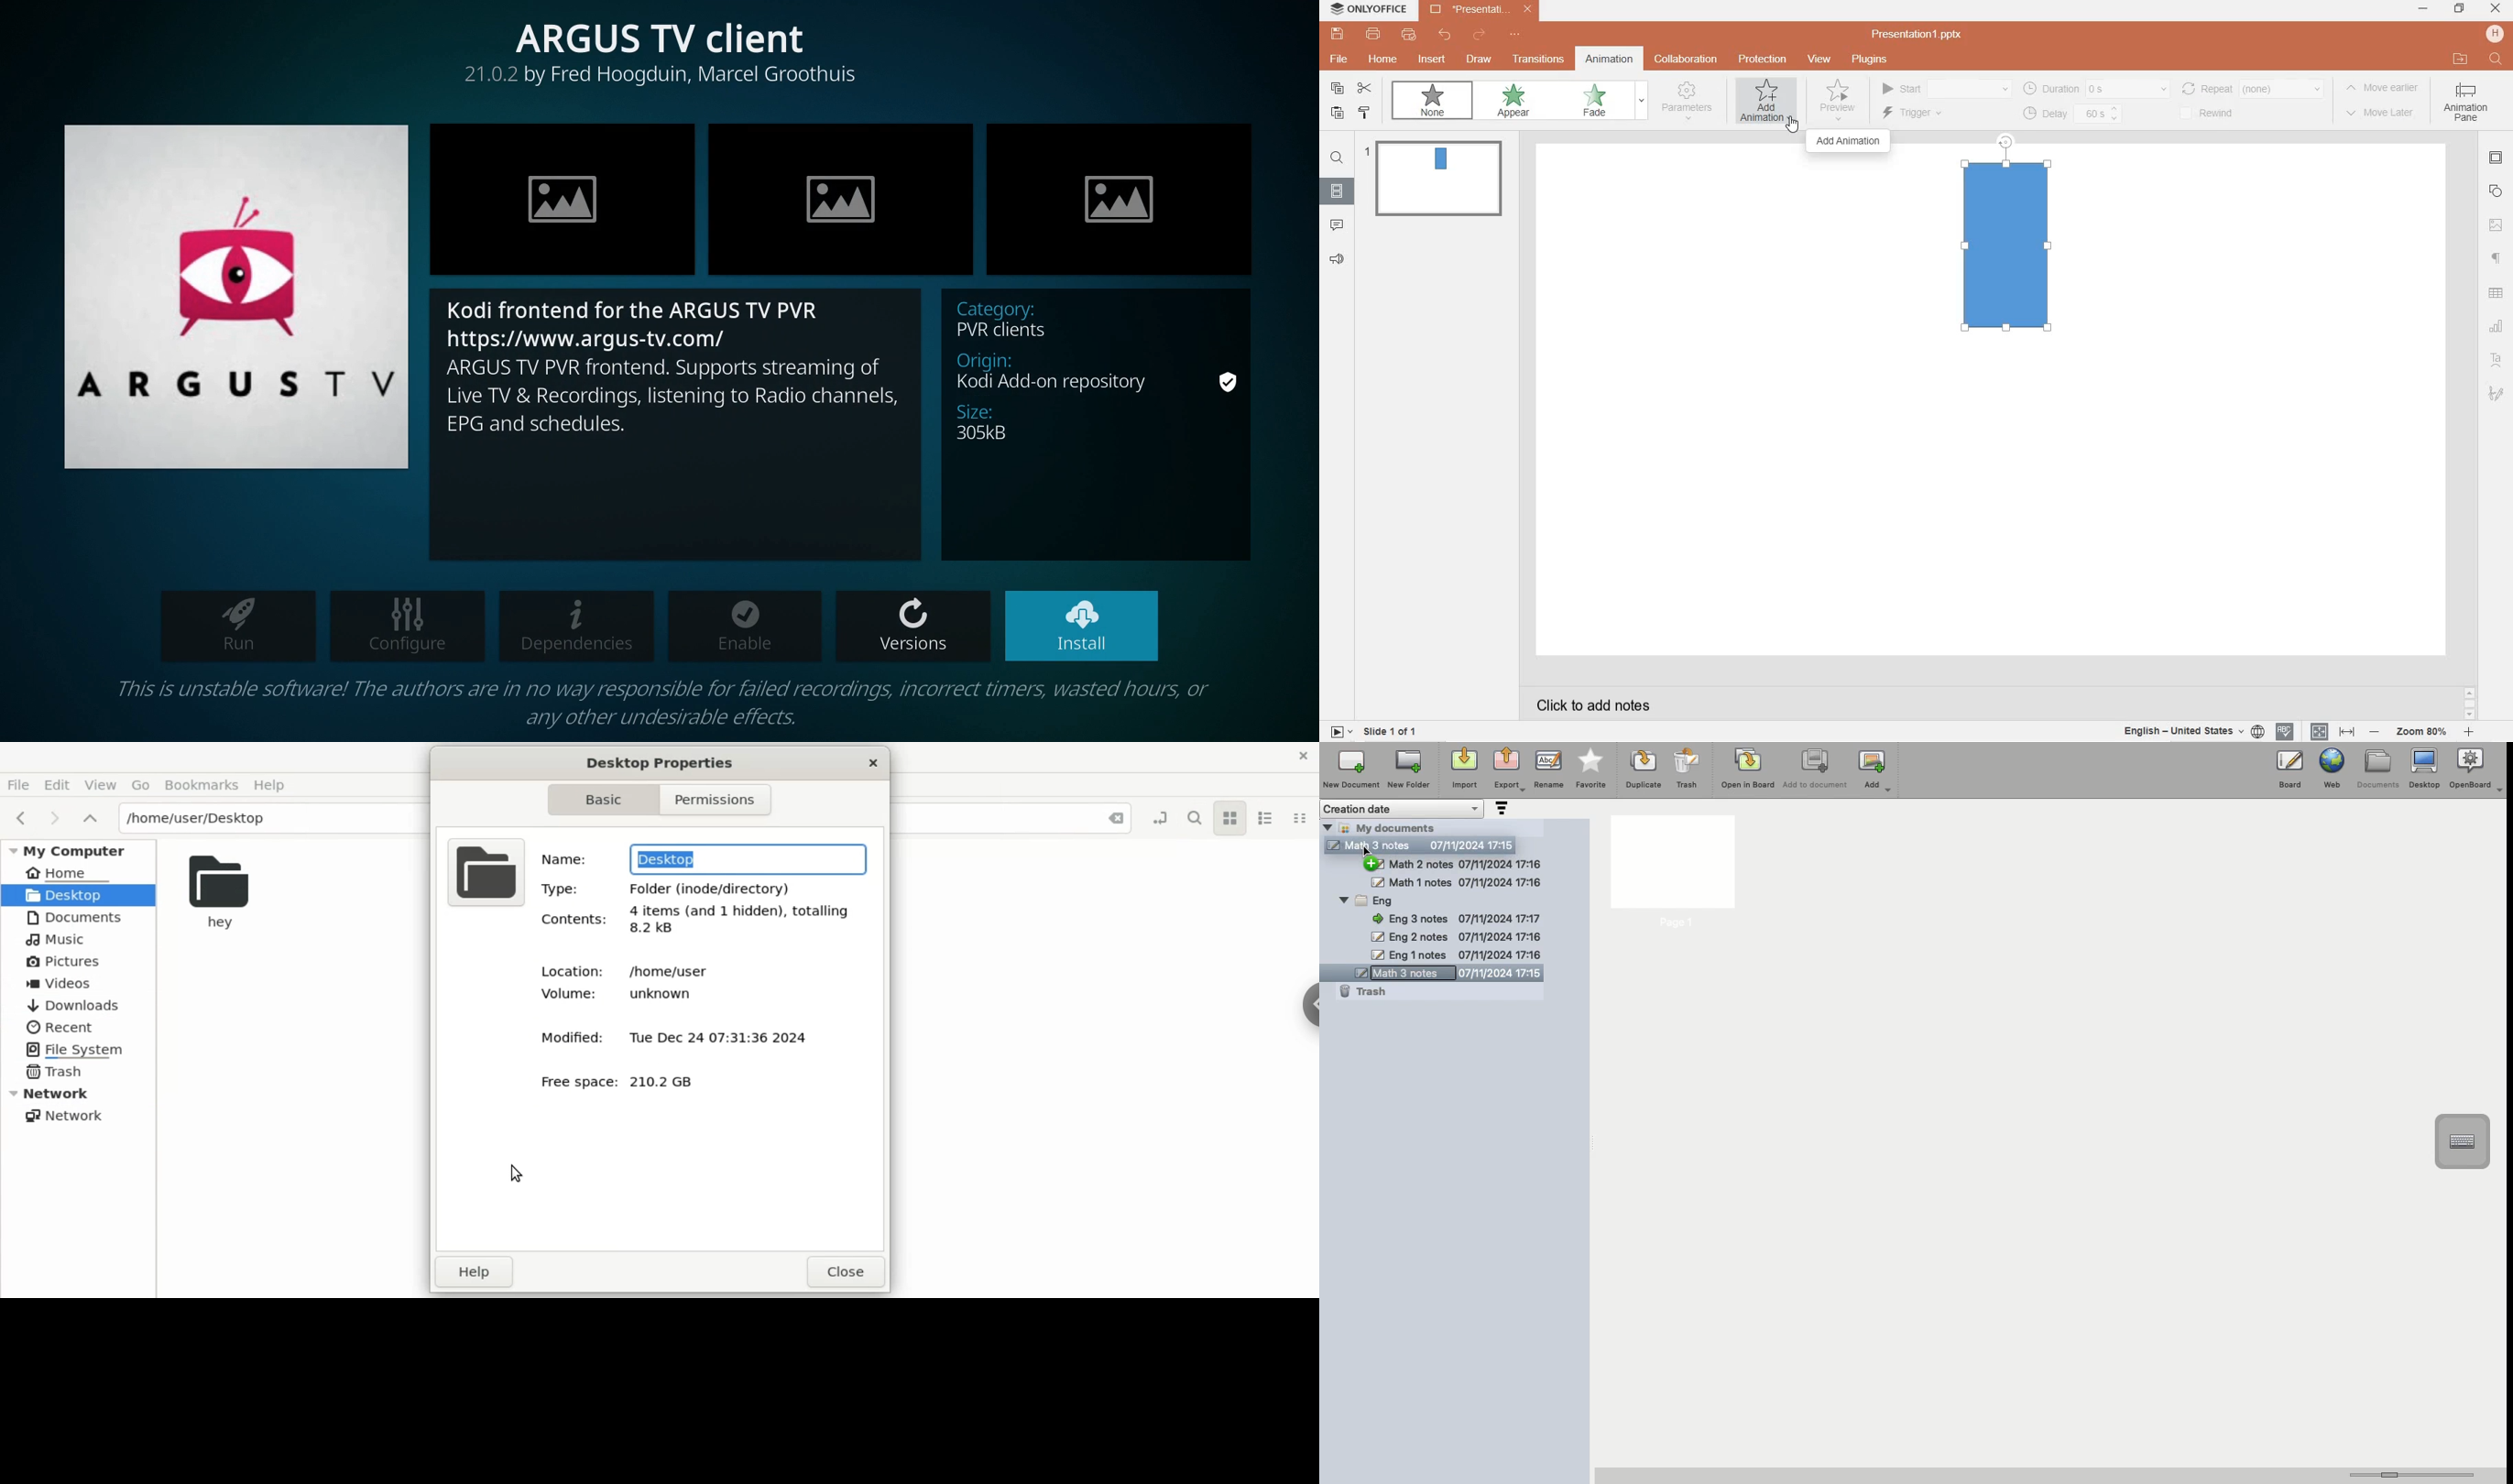 The image size is (2520, 1484). I want to click on rewind, so click(2218, 112).